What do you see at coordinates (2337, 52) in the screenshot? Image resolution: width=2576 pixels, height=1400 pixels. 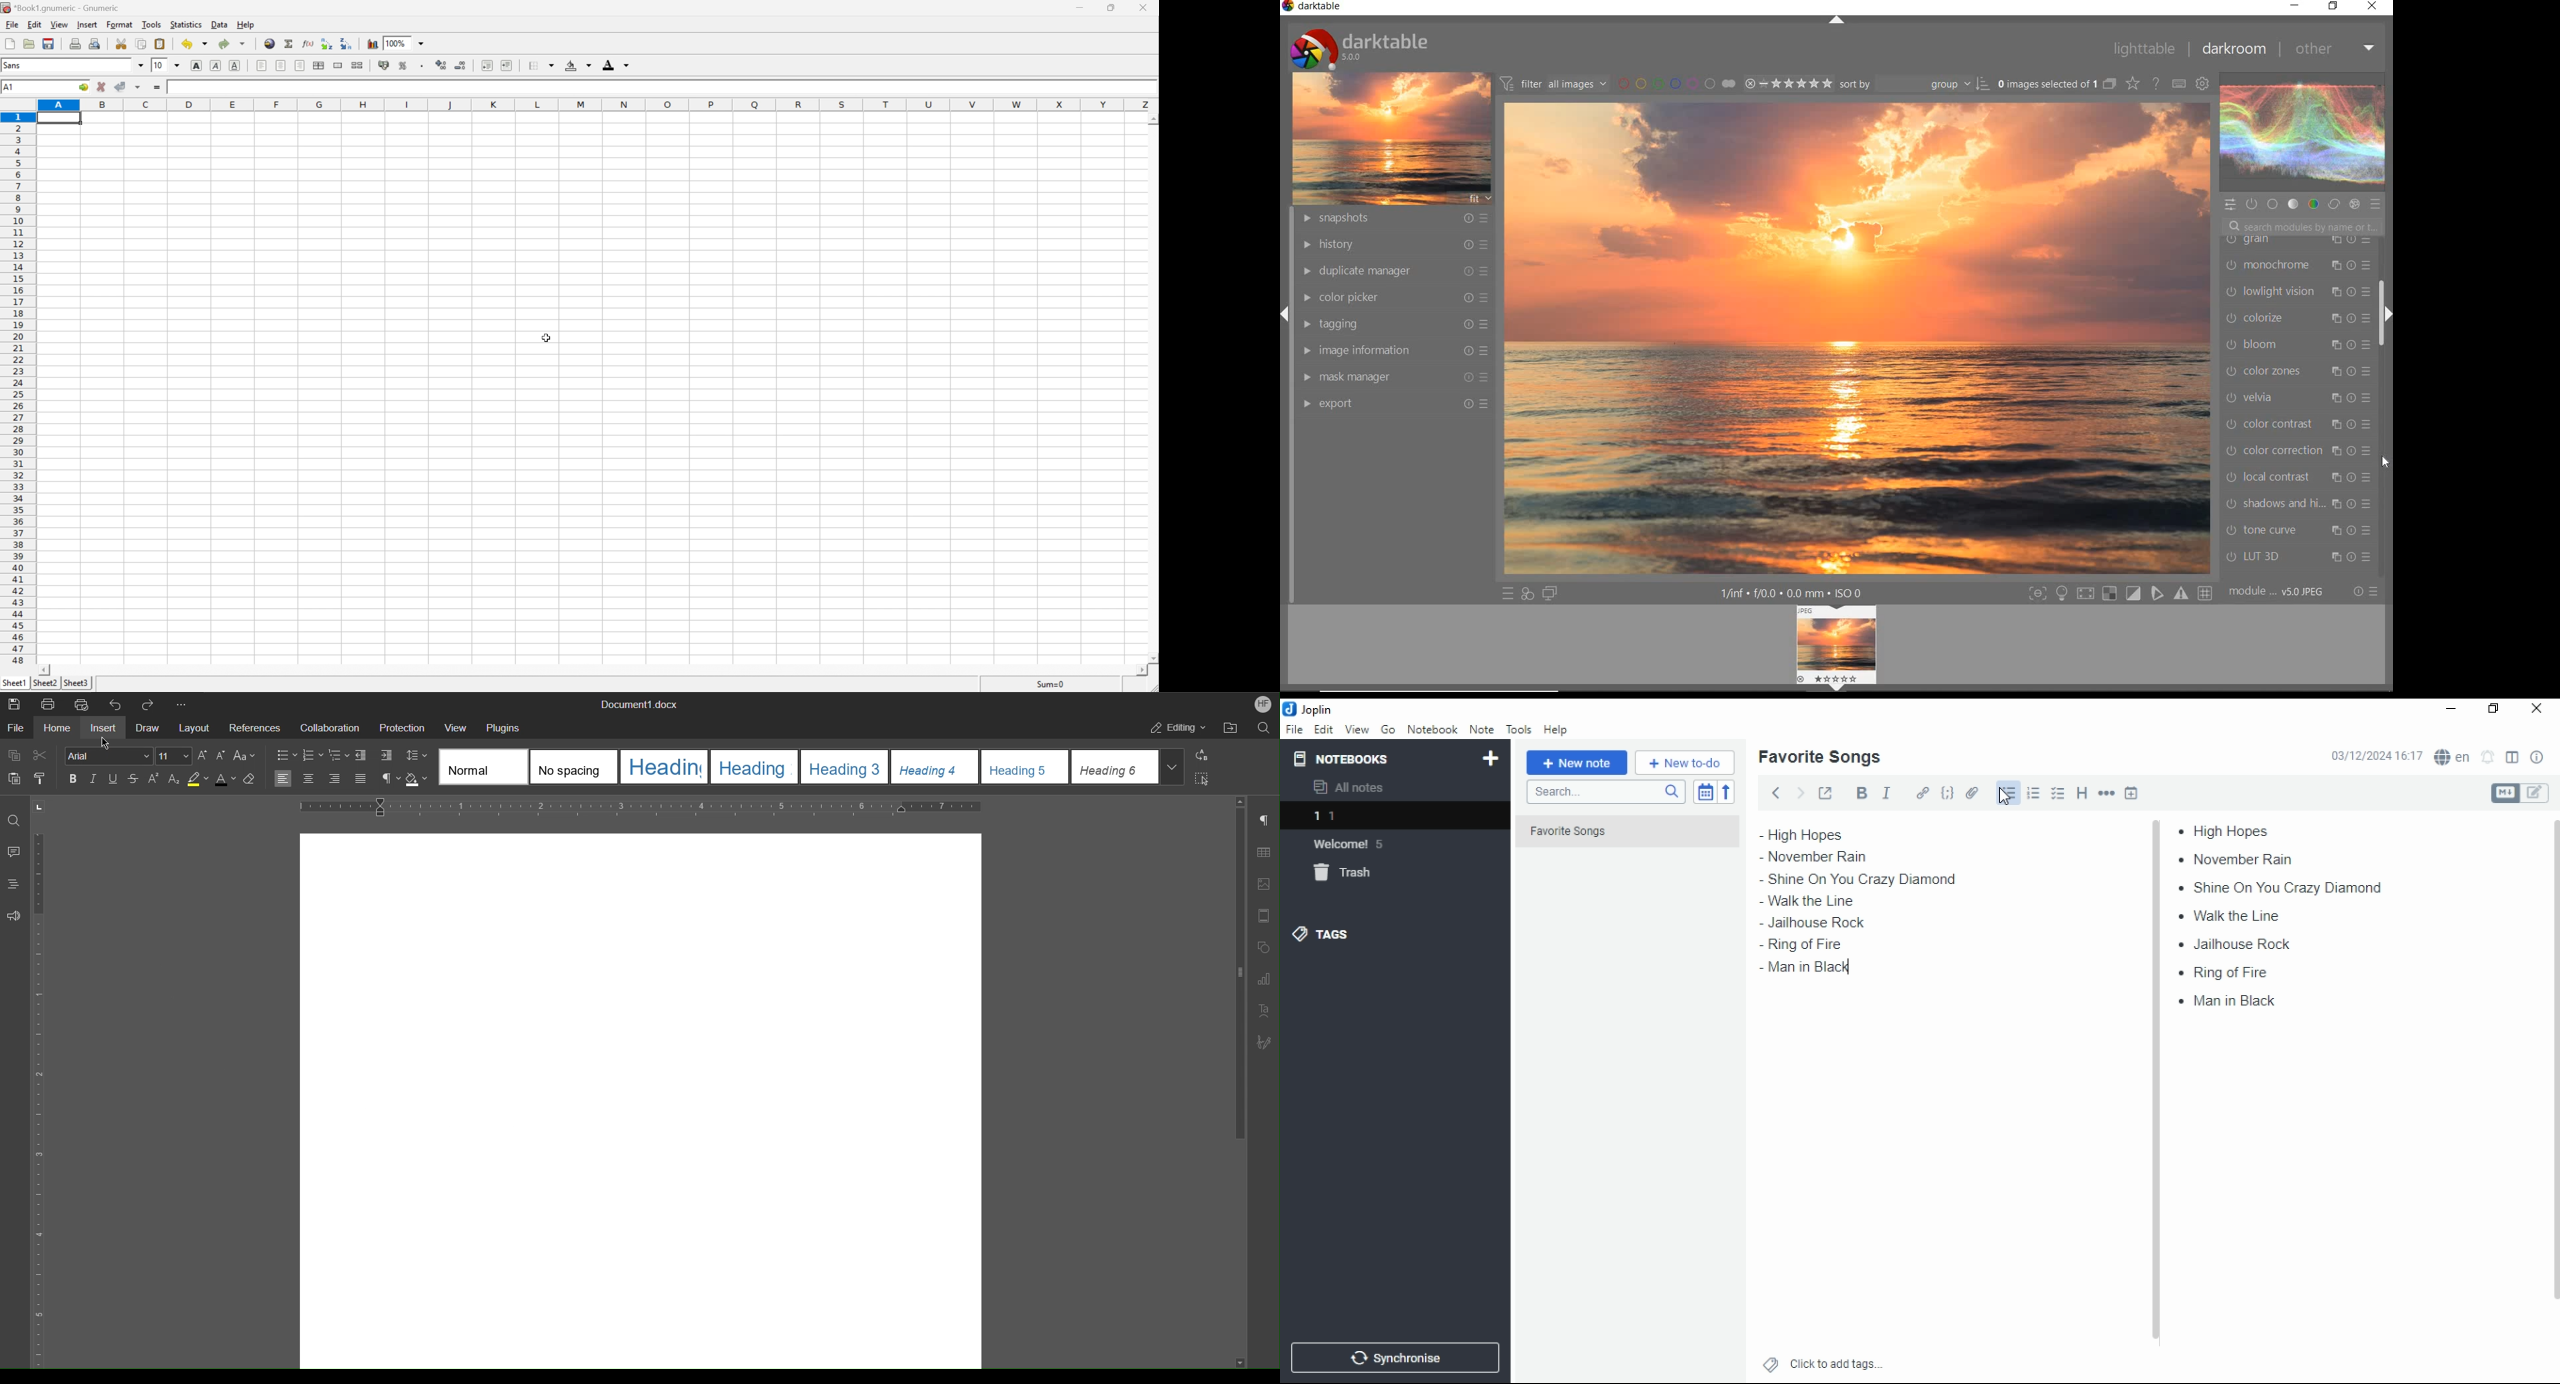 I see `other` at bounding box center [2337, 52].